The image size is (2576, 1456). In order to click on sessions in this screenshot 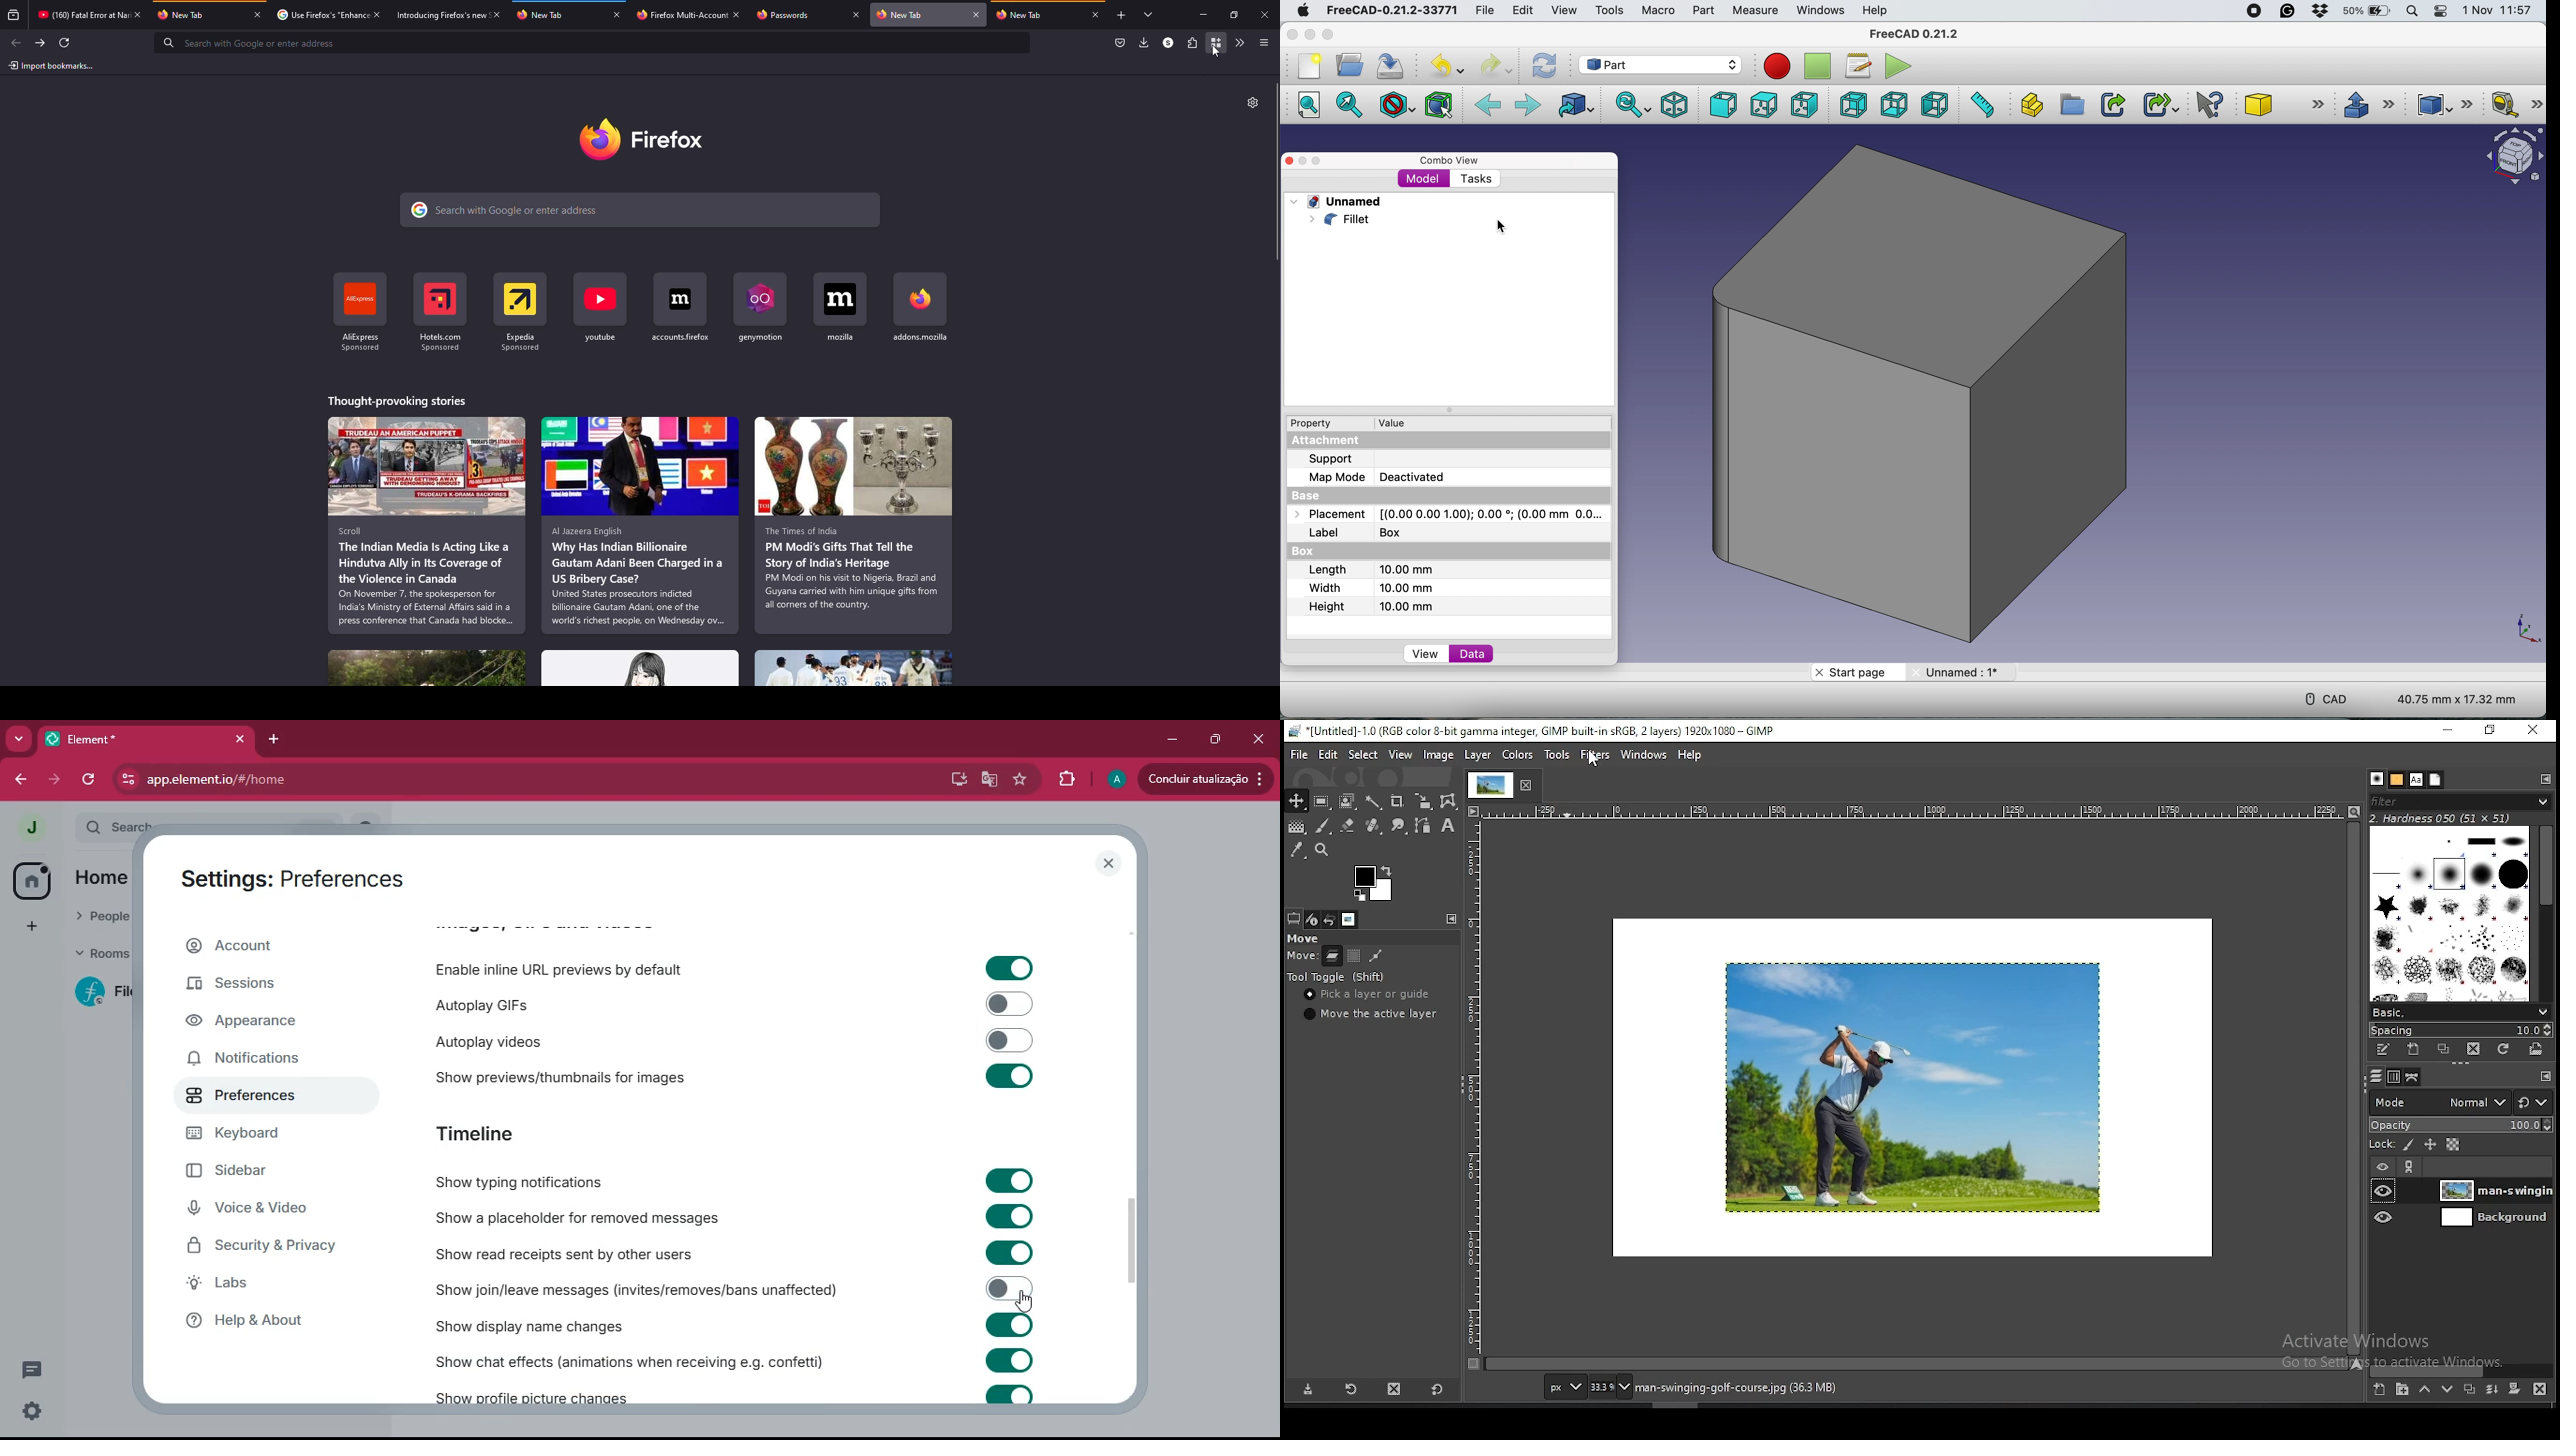, I will do `click(261, 985)`.